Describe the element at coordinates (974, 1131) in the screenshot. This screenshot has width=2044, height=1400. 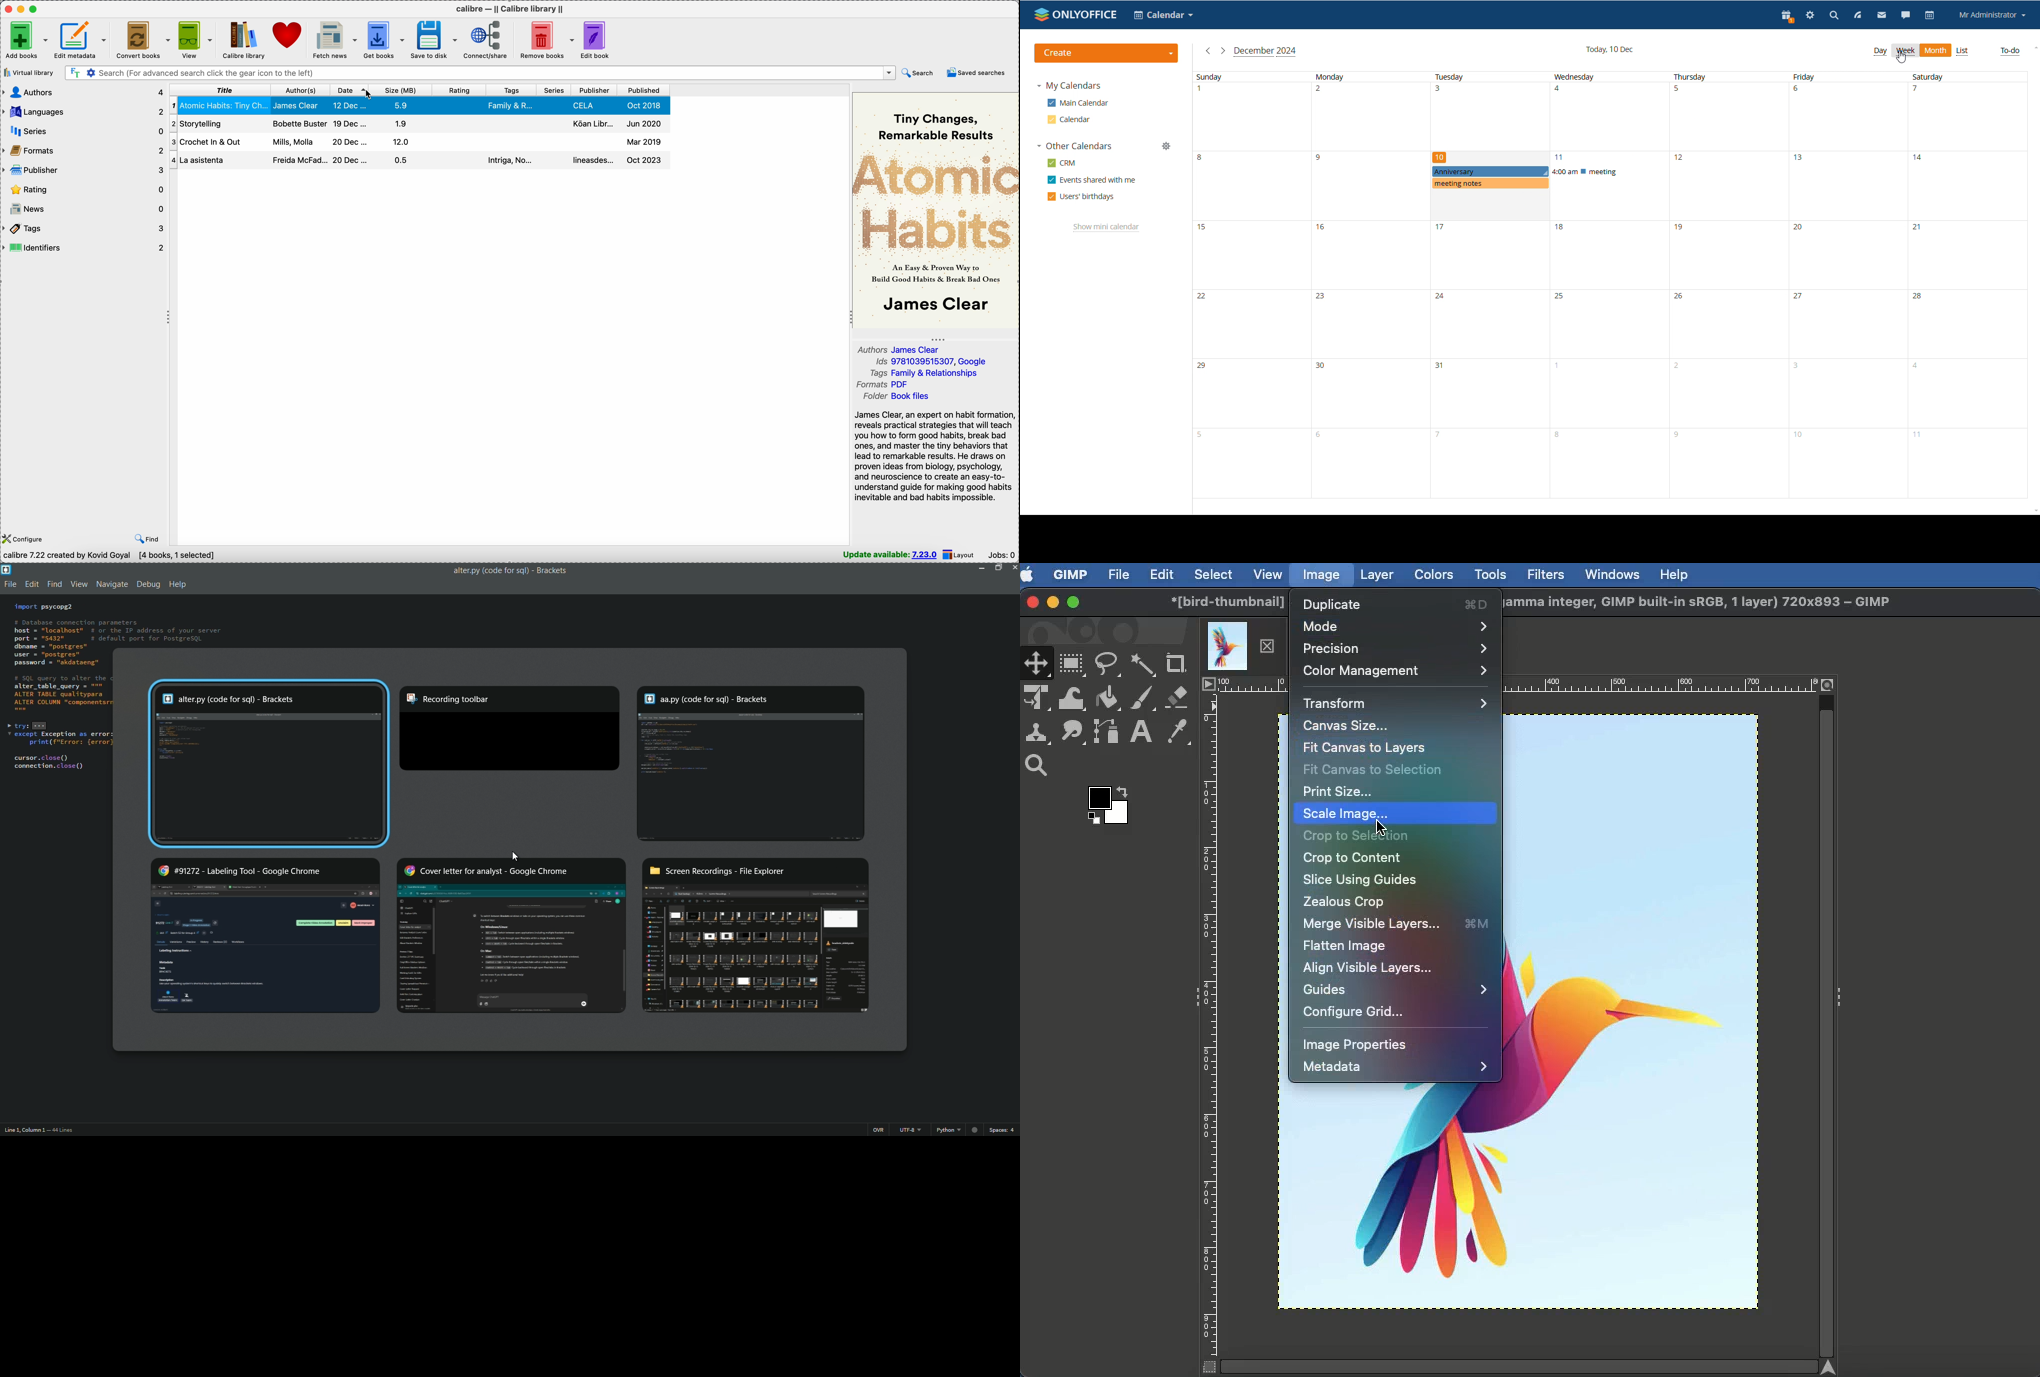
I see `No linter available` at that location.